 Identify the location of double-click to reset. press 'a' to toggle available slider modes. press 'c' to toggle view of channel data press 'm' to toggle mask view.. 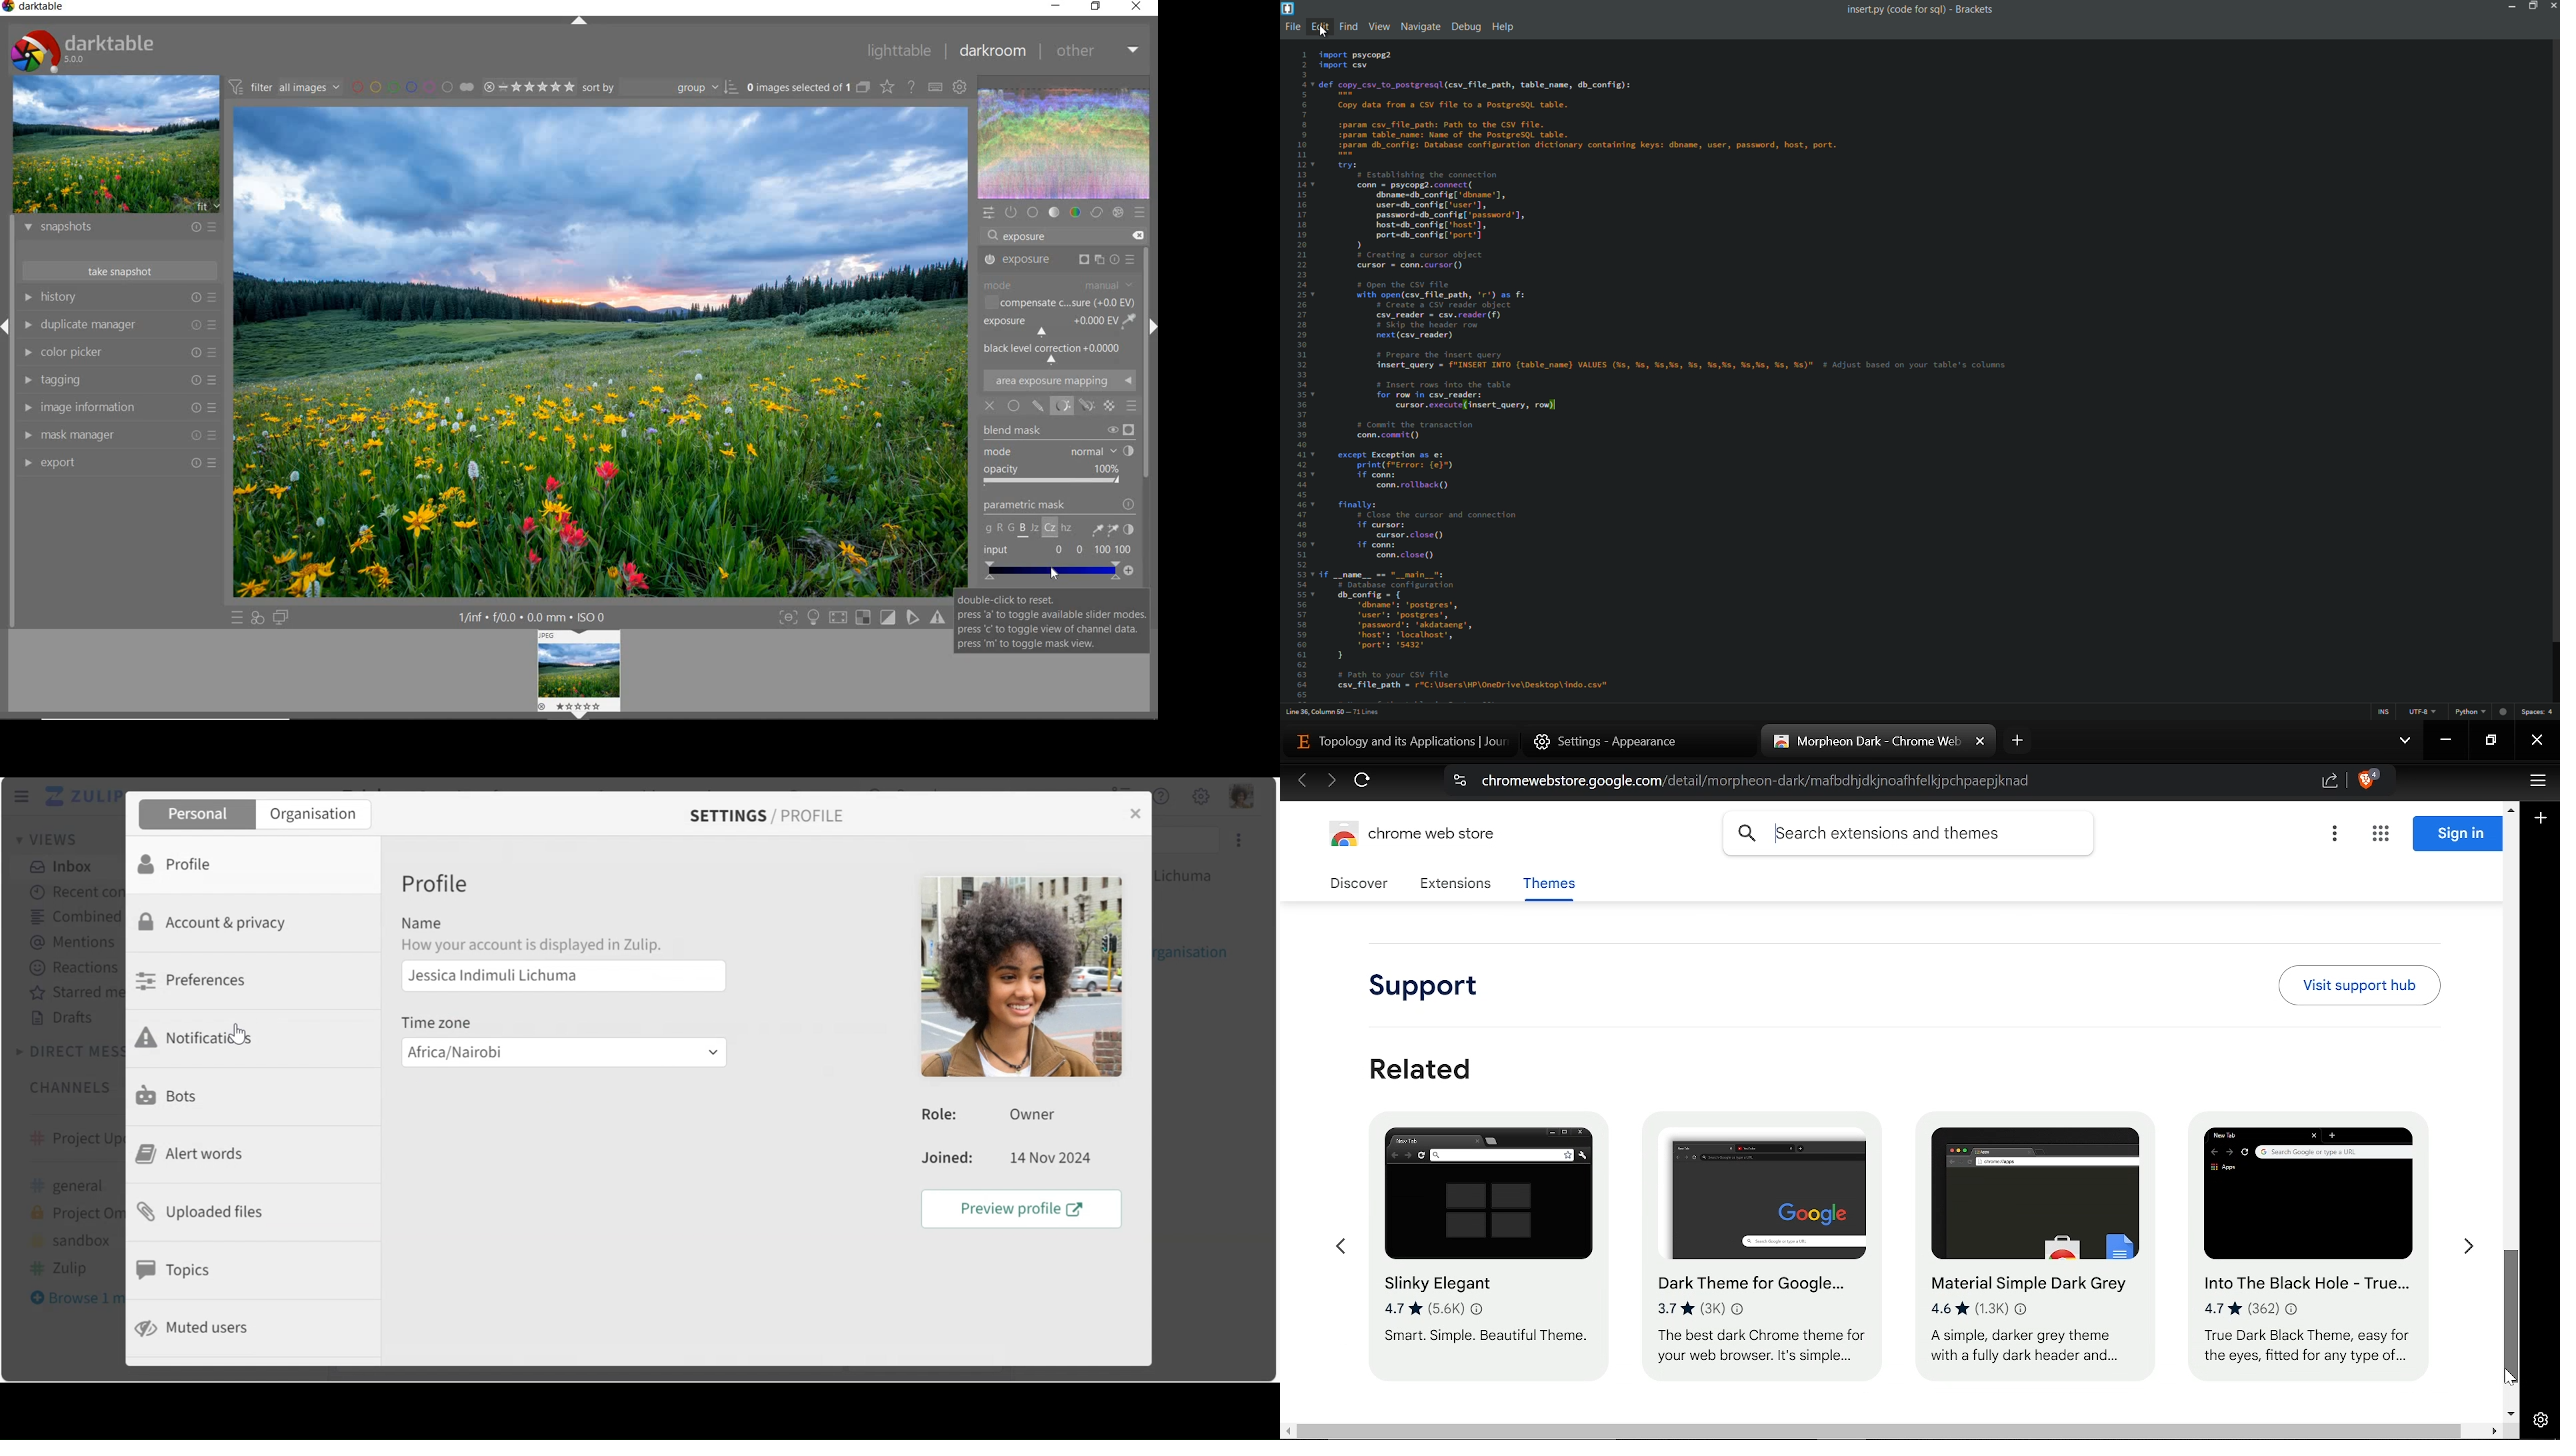
(1050, 622).